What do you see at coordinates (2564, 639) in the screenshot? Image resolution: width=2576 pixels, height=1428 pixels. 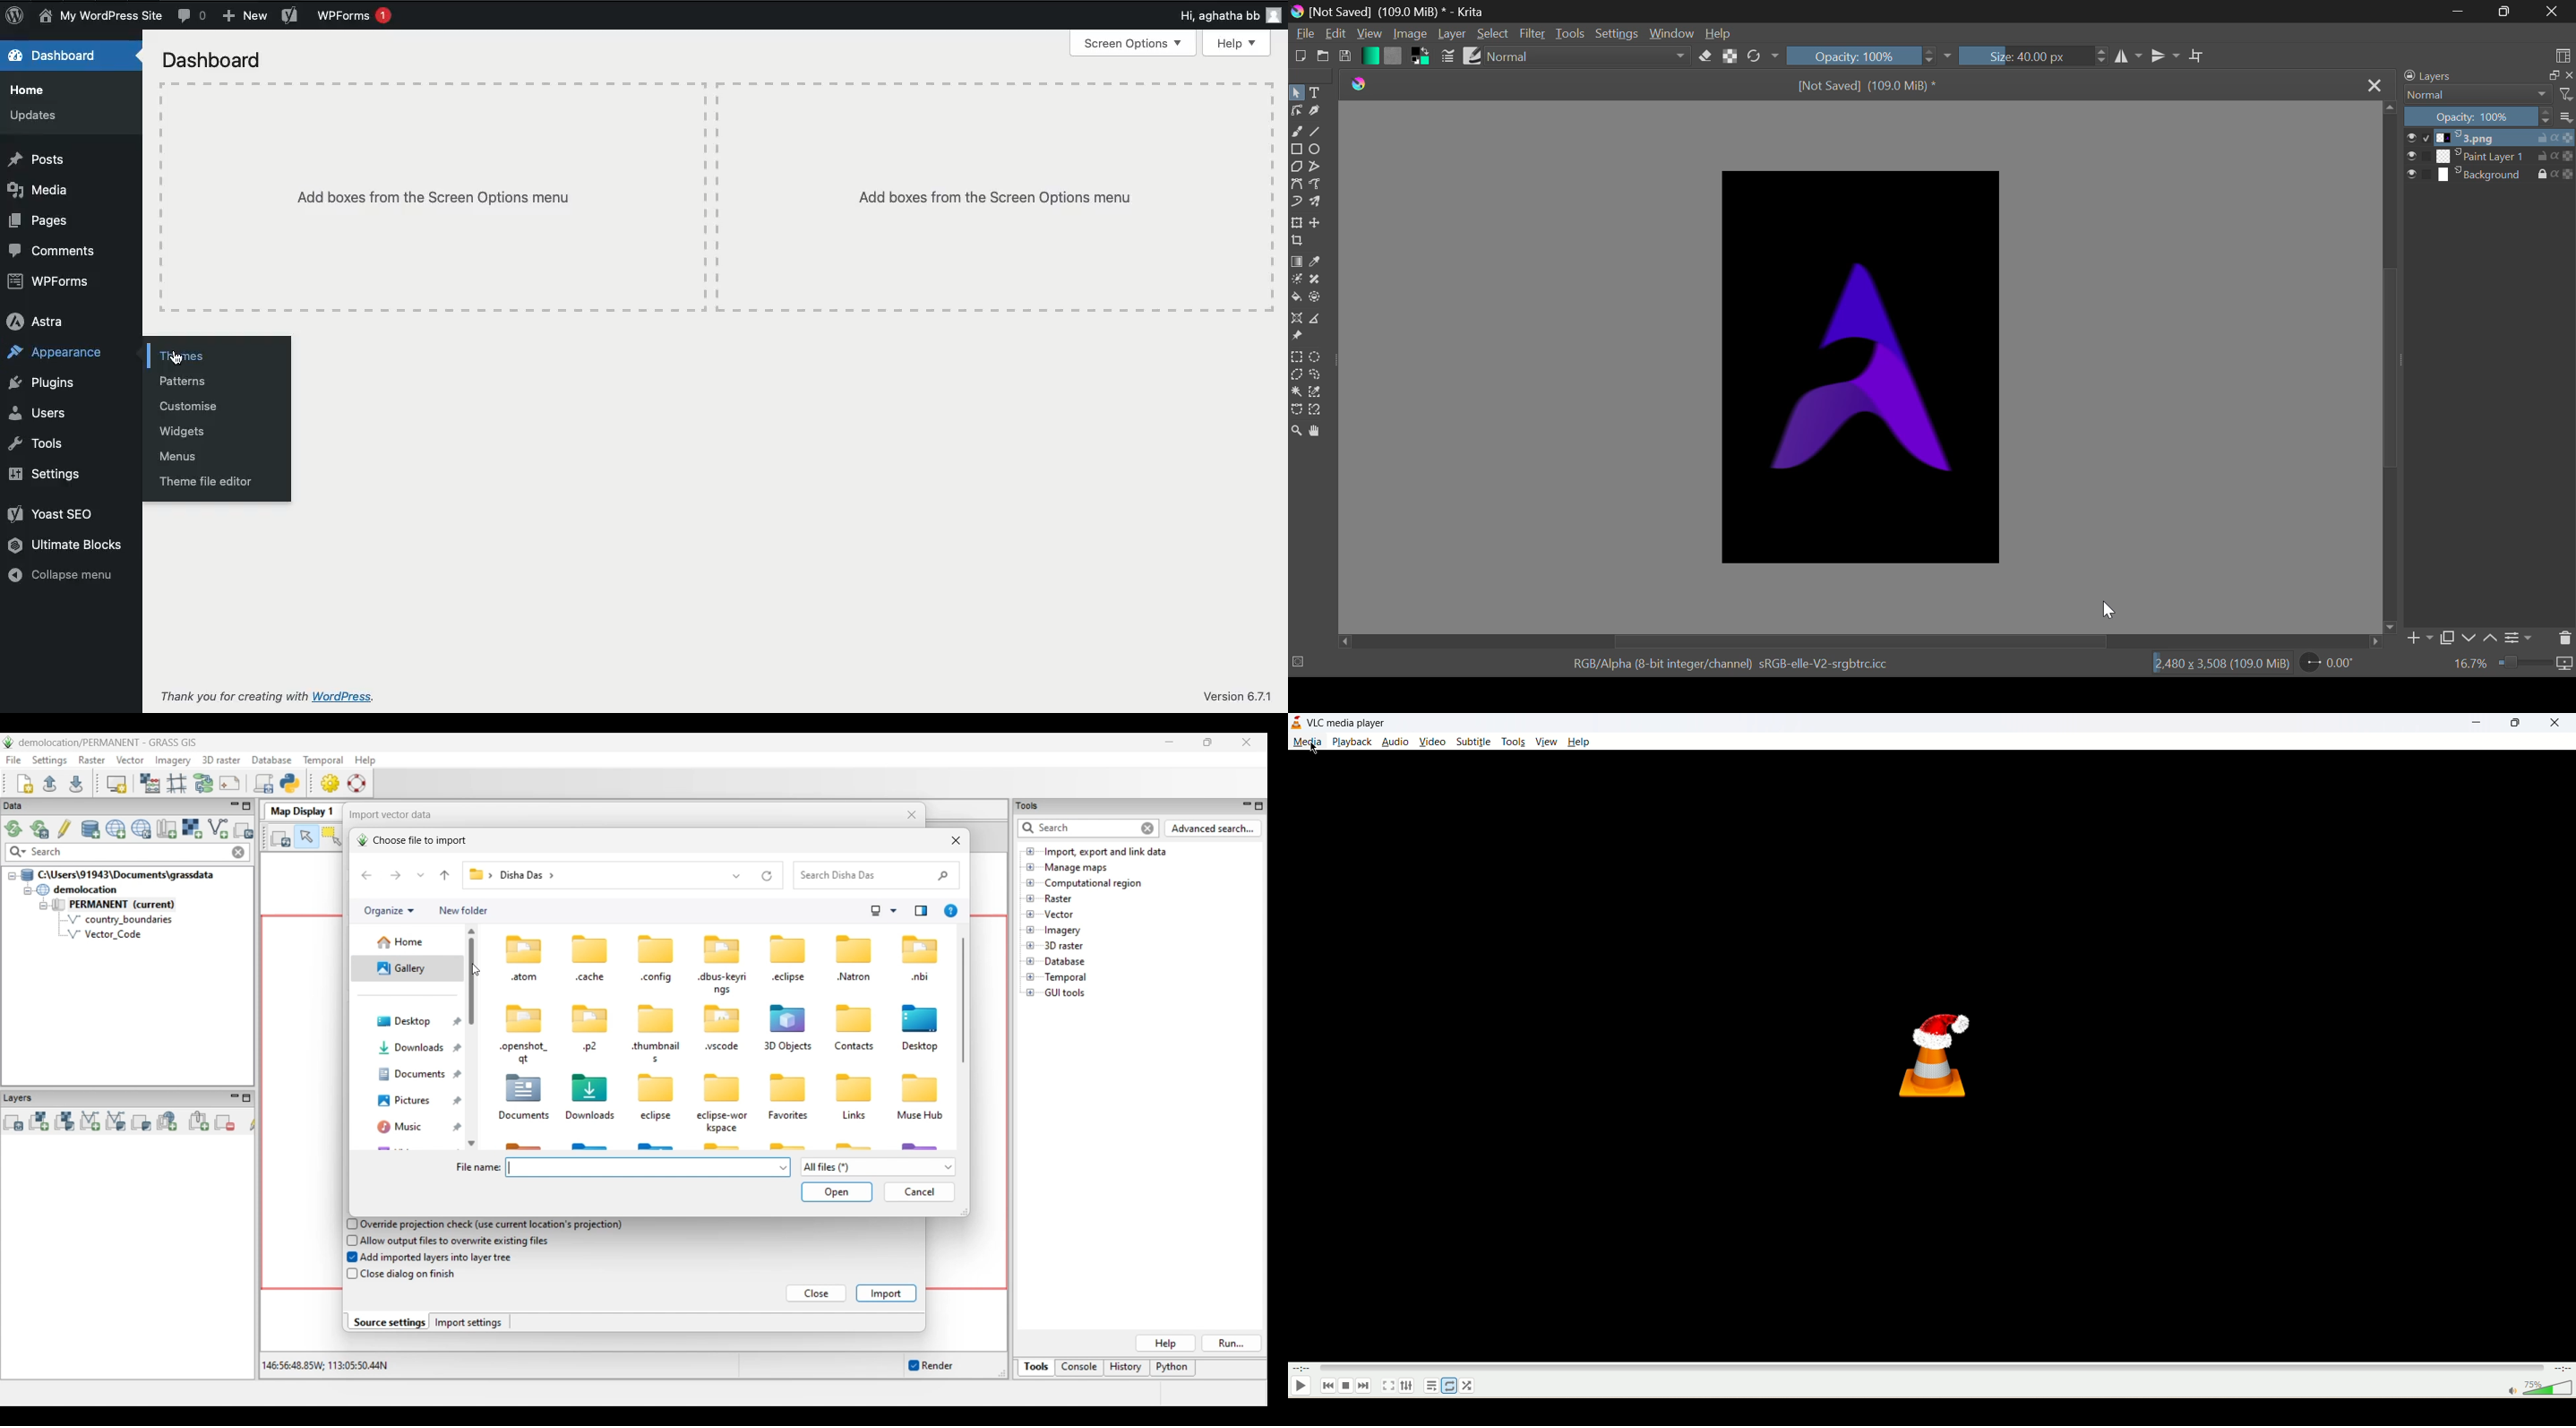 I see `Delete Layer` at bounding box center [2564, 639].